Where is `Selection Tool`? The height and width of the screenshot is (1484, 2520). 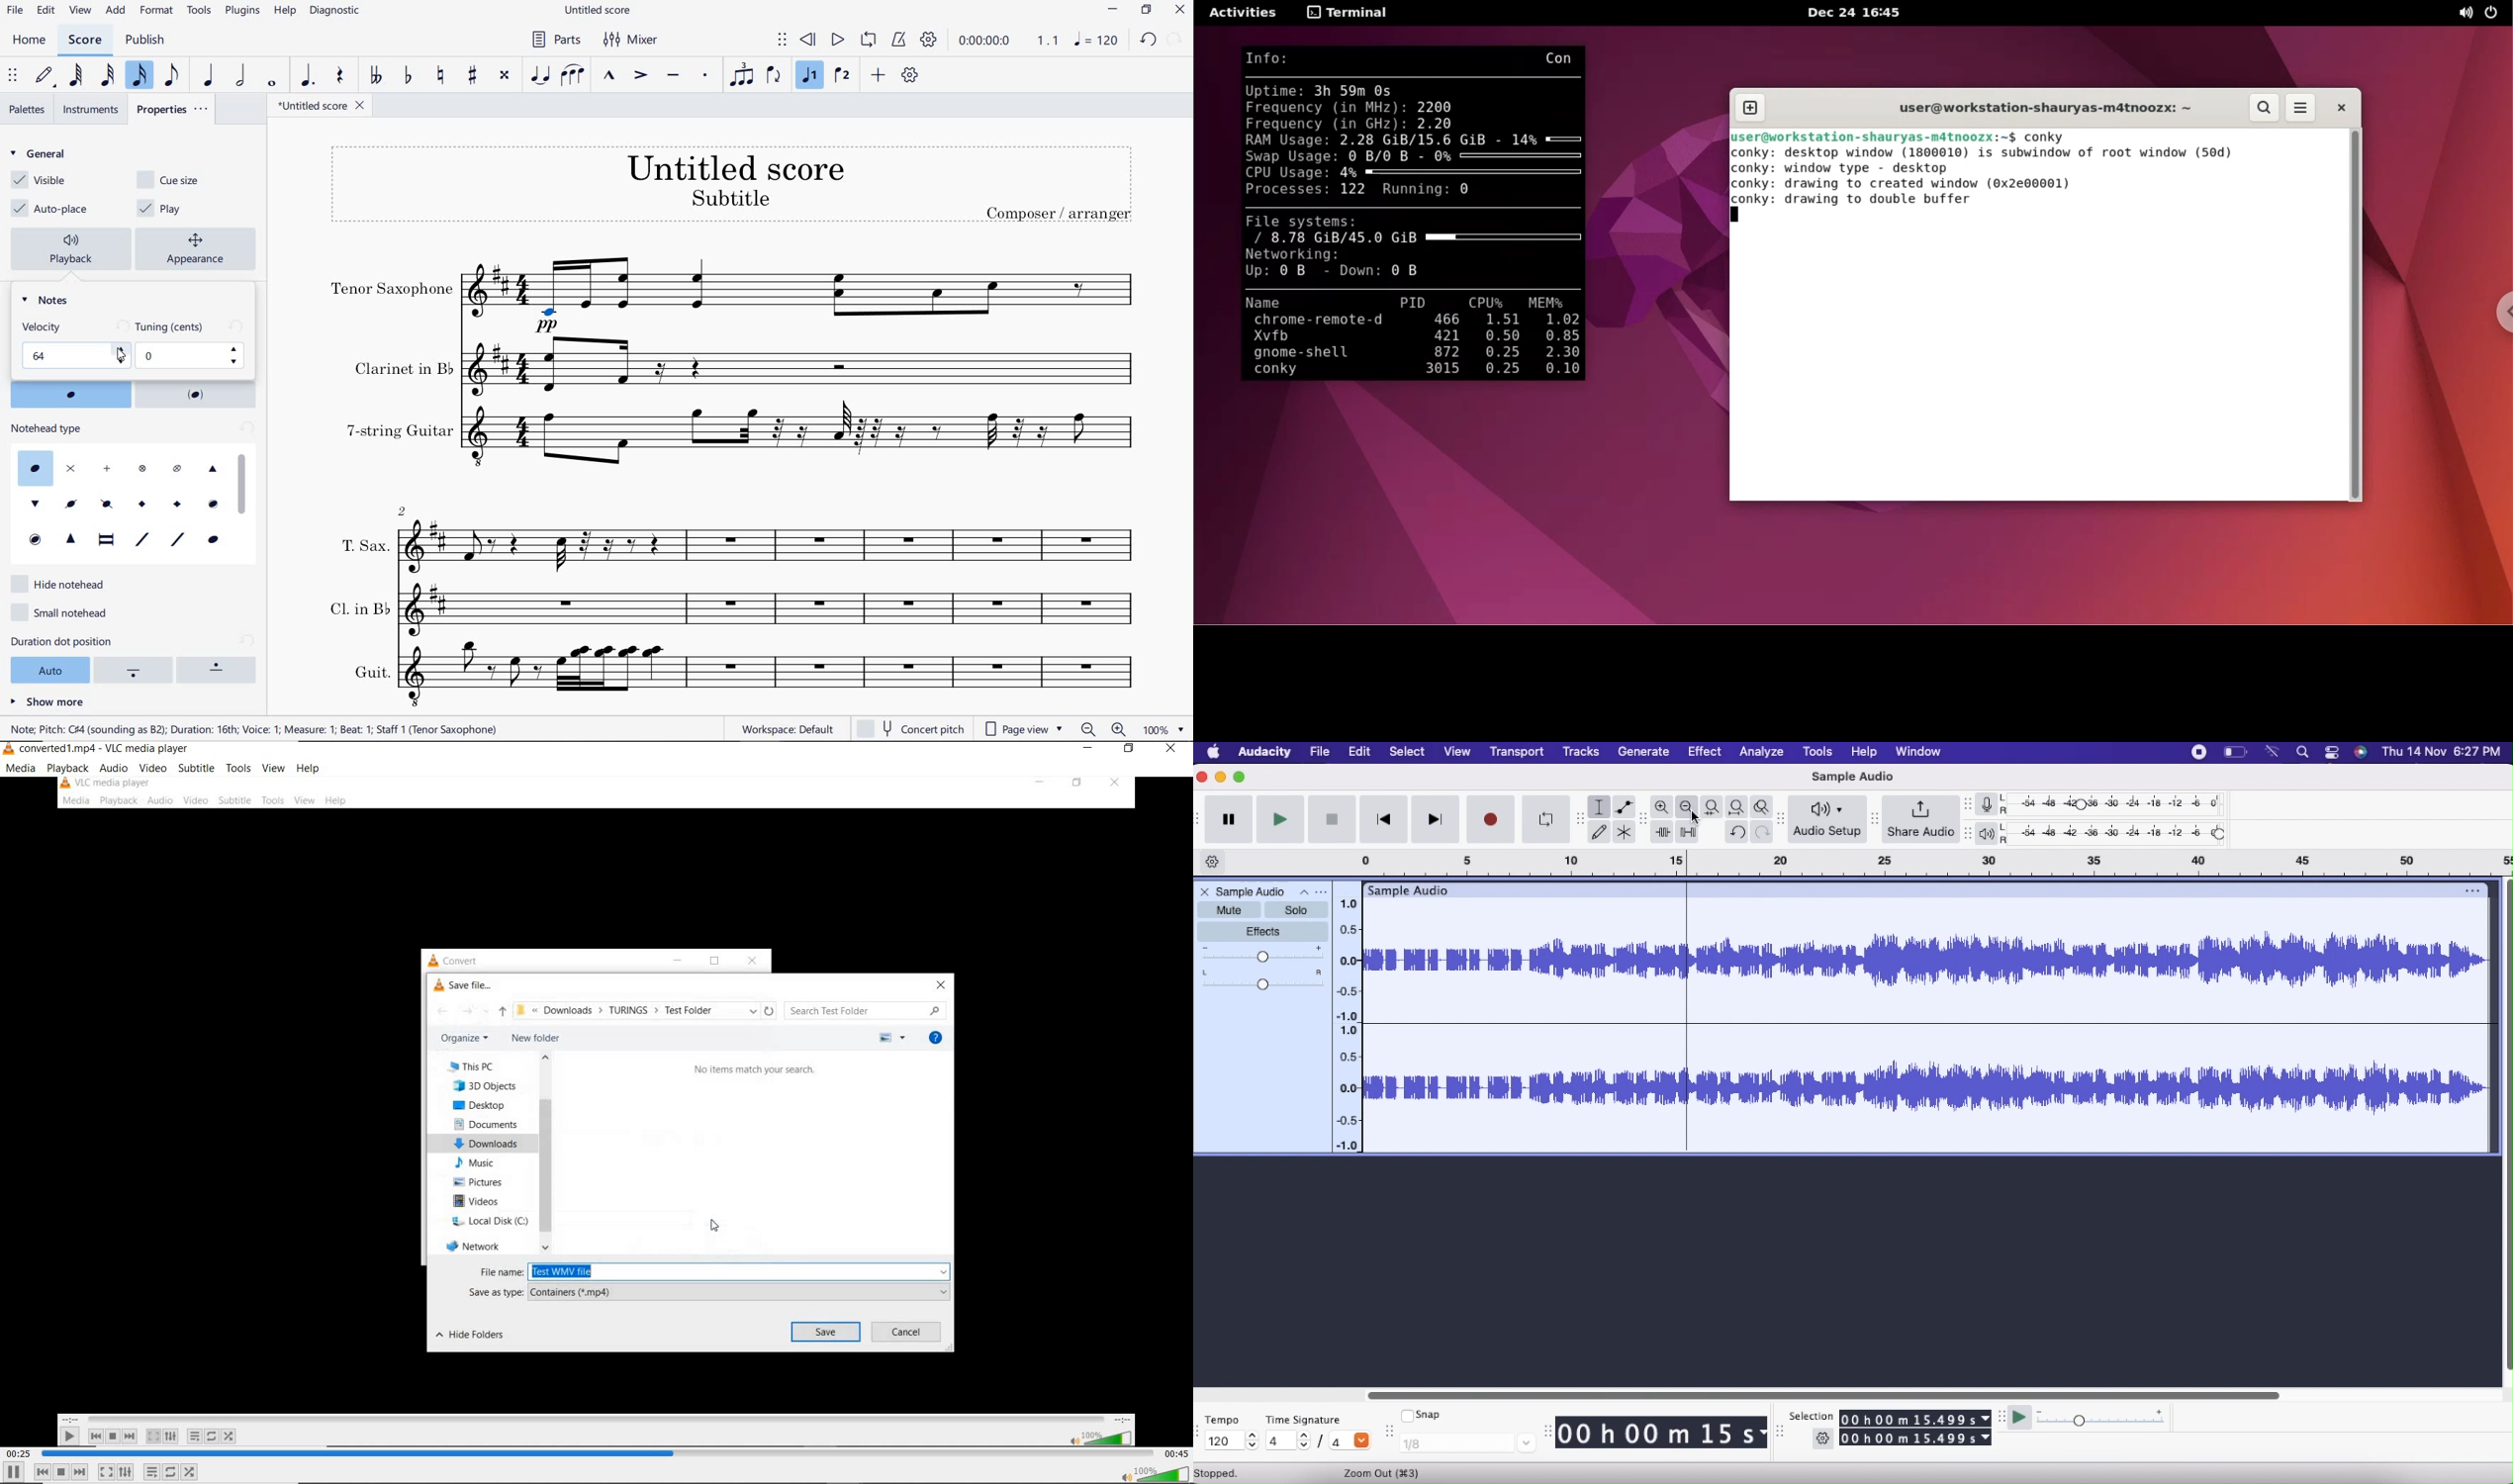
Selection Tool is located at coordinates (1599, 805).